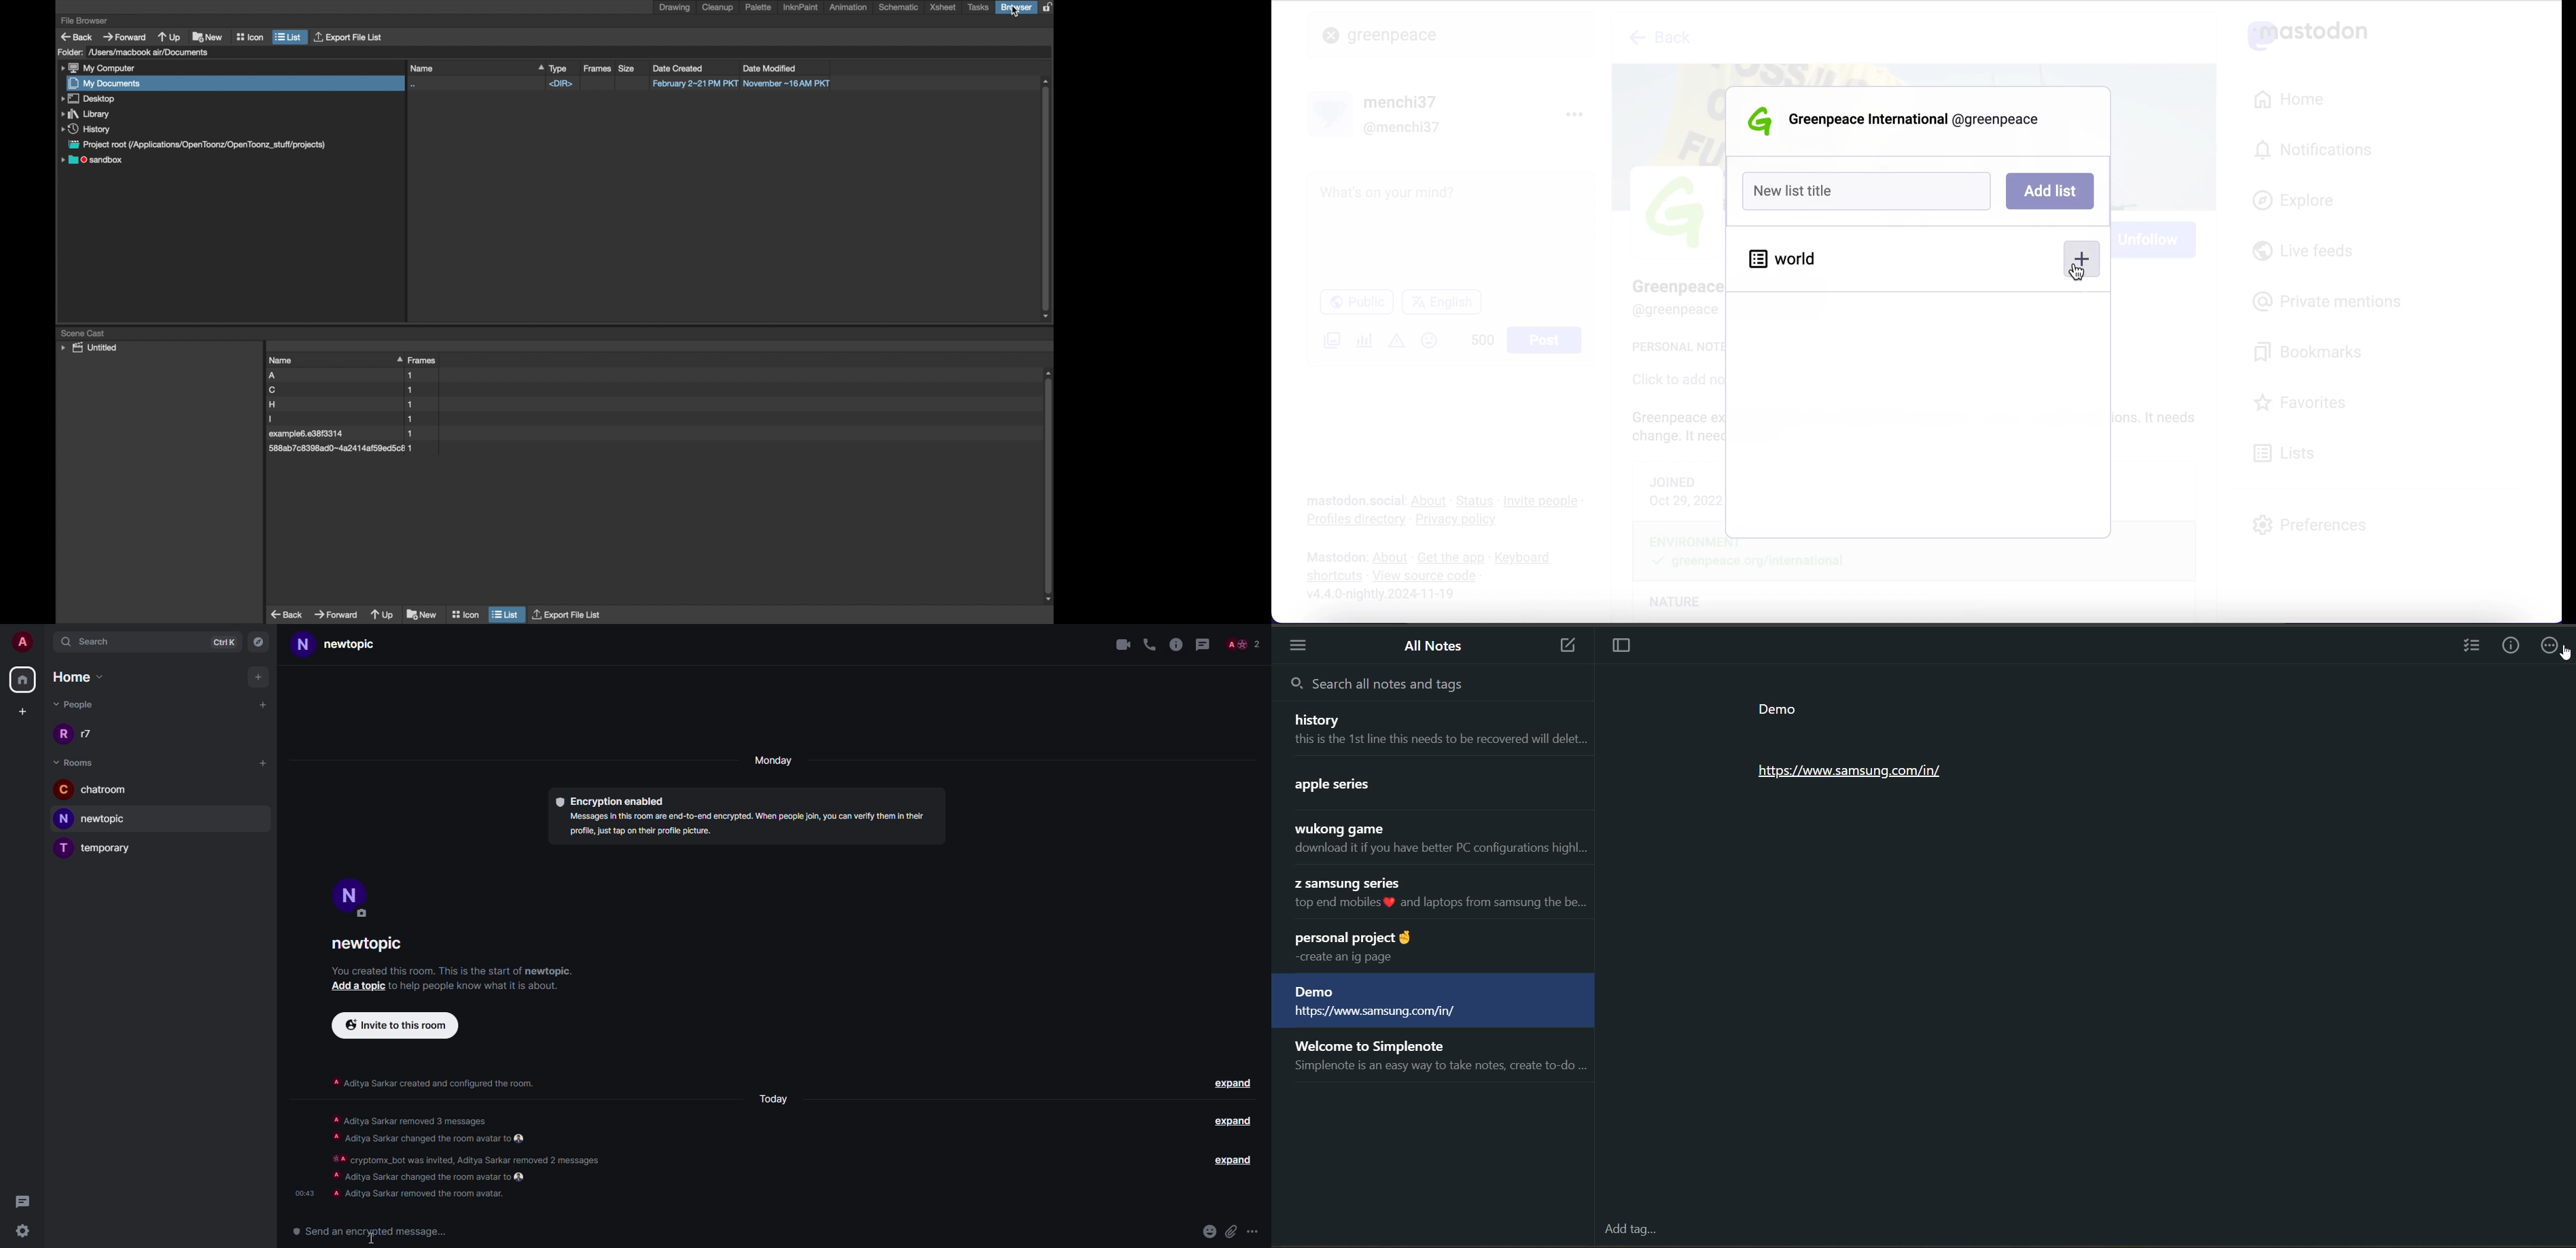 The width and height of the screenshot is (2576, 1260). Describe the element at coordinates (2080, 272) in the screenshot. I see `cursor` at that location.